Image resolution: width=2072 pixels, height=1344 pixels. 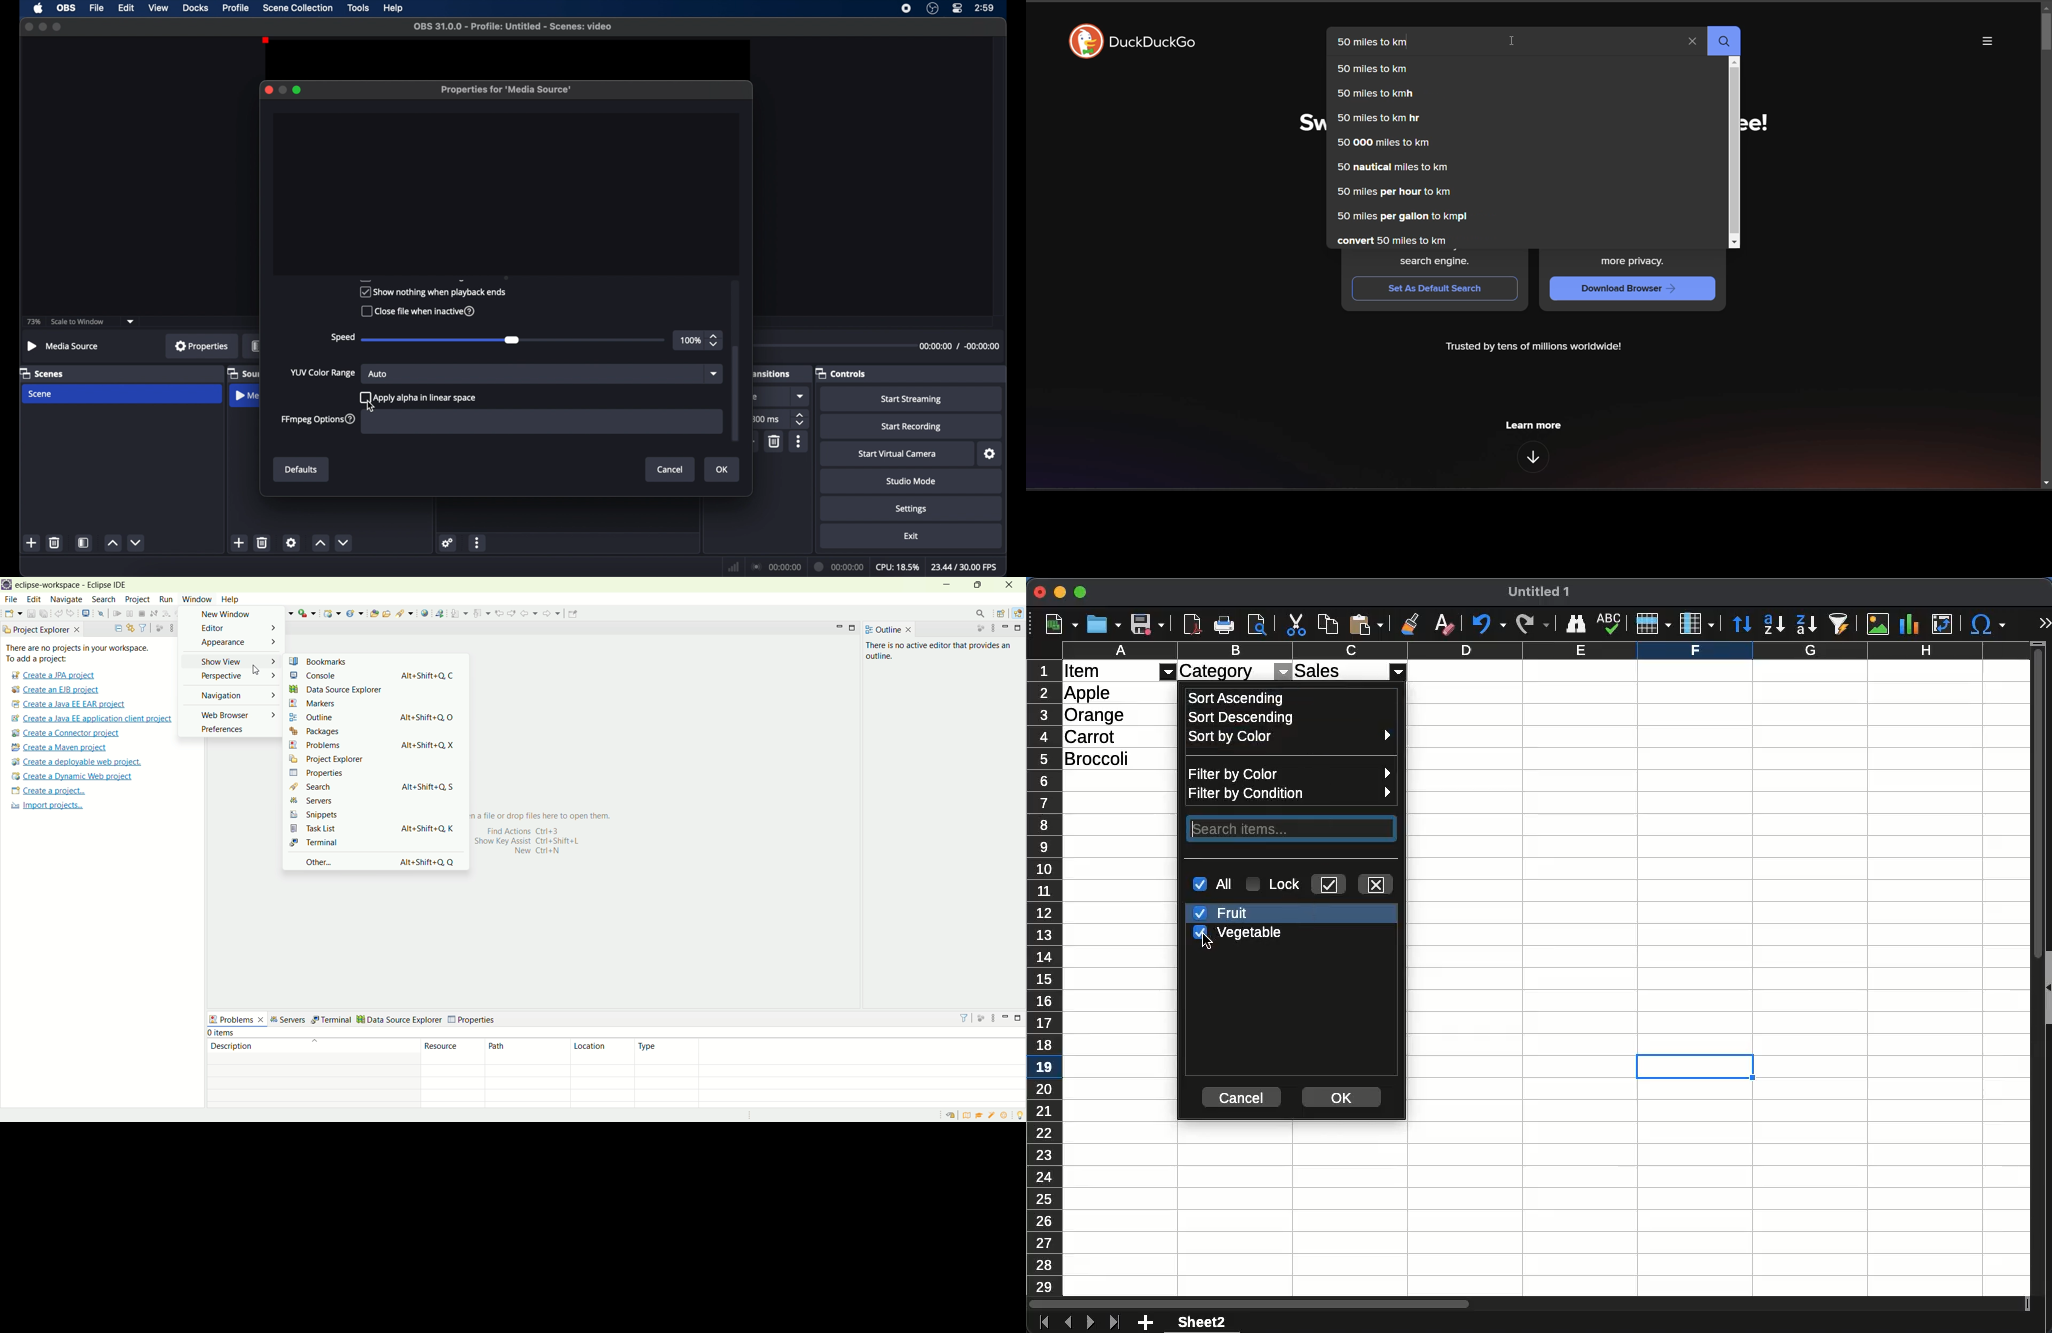 What do you see at coordinates (714, 340) in the screenshot?
I see `stepper buttons` at bounding box center [714, 340].